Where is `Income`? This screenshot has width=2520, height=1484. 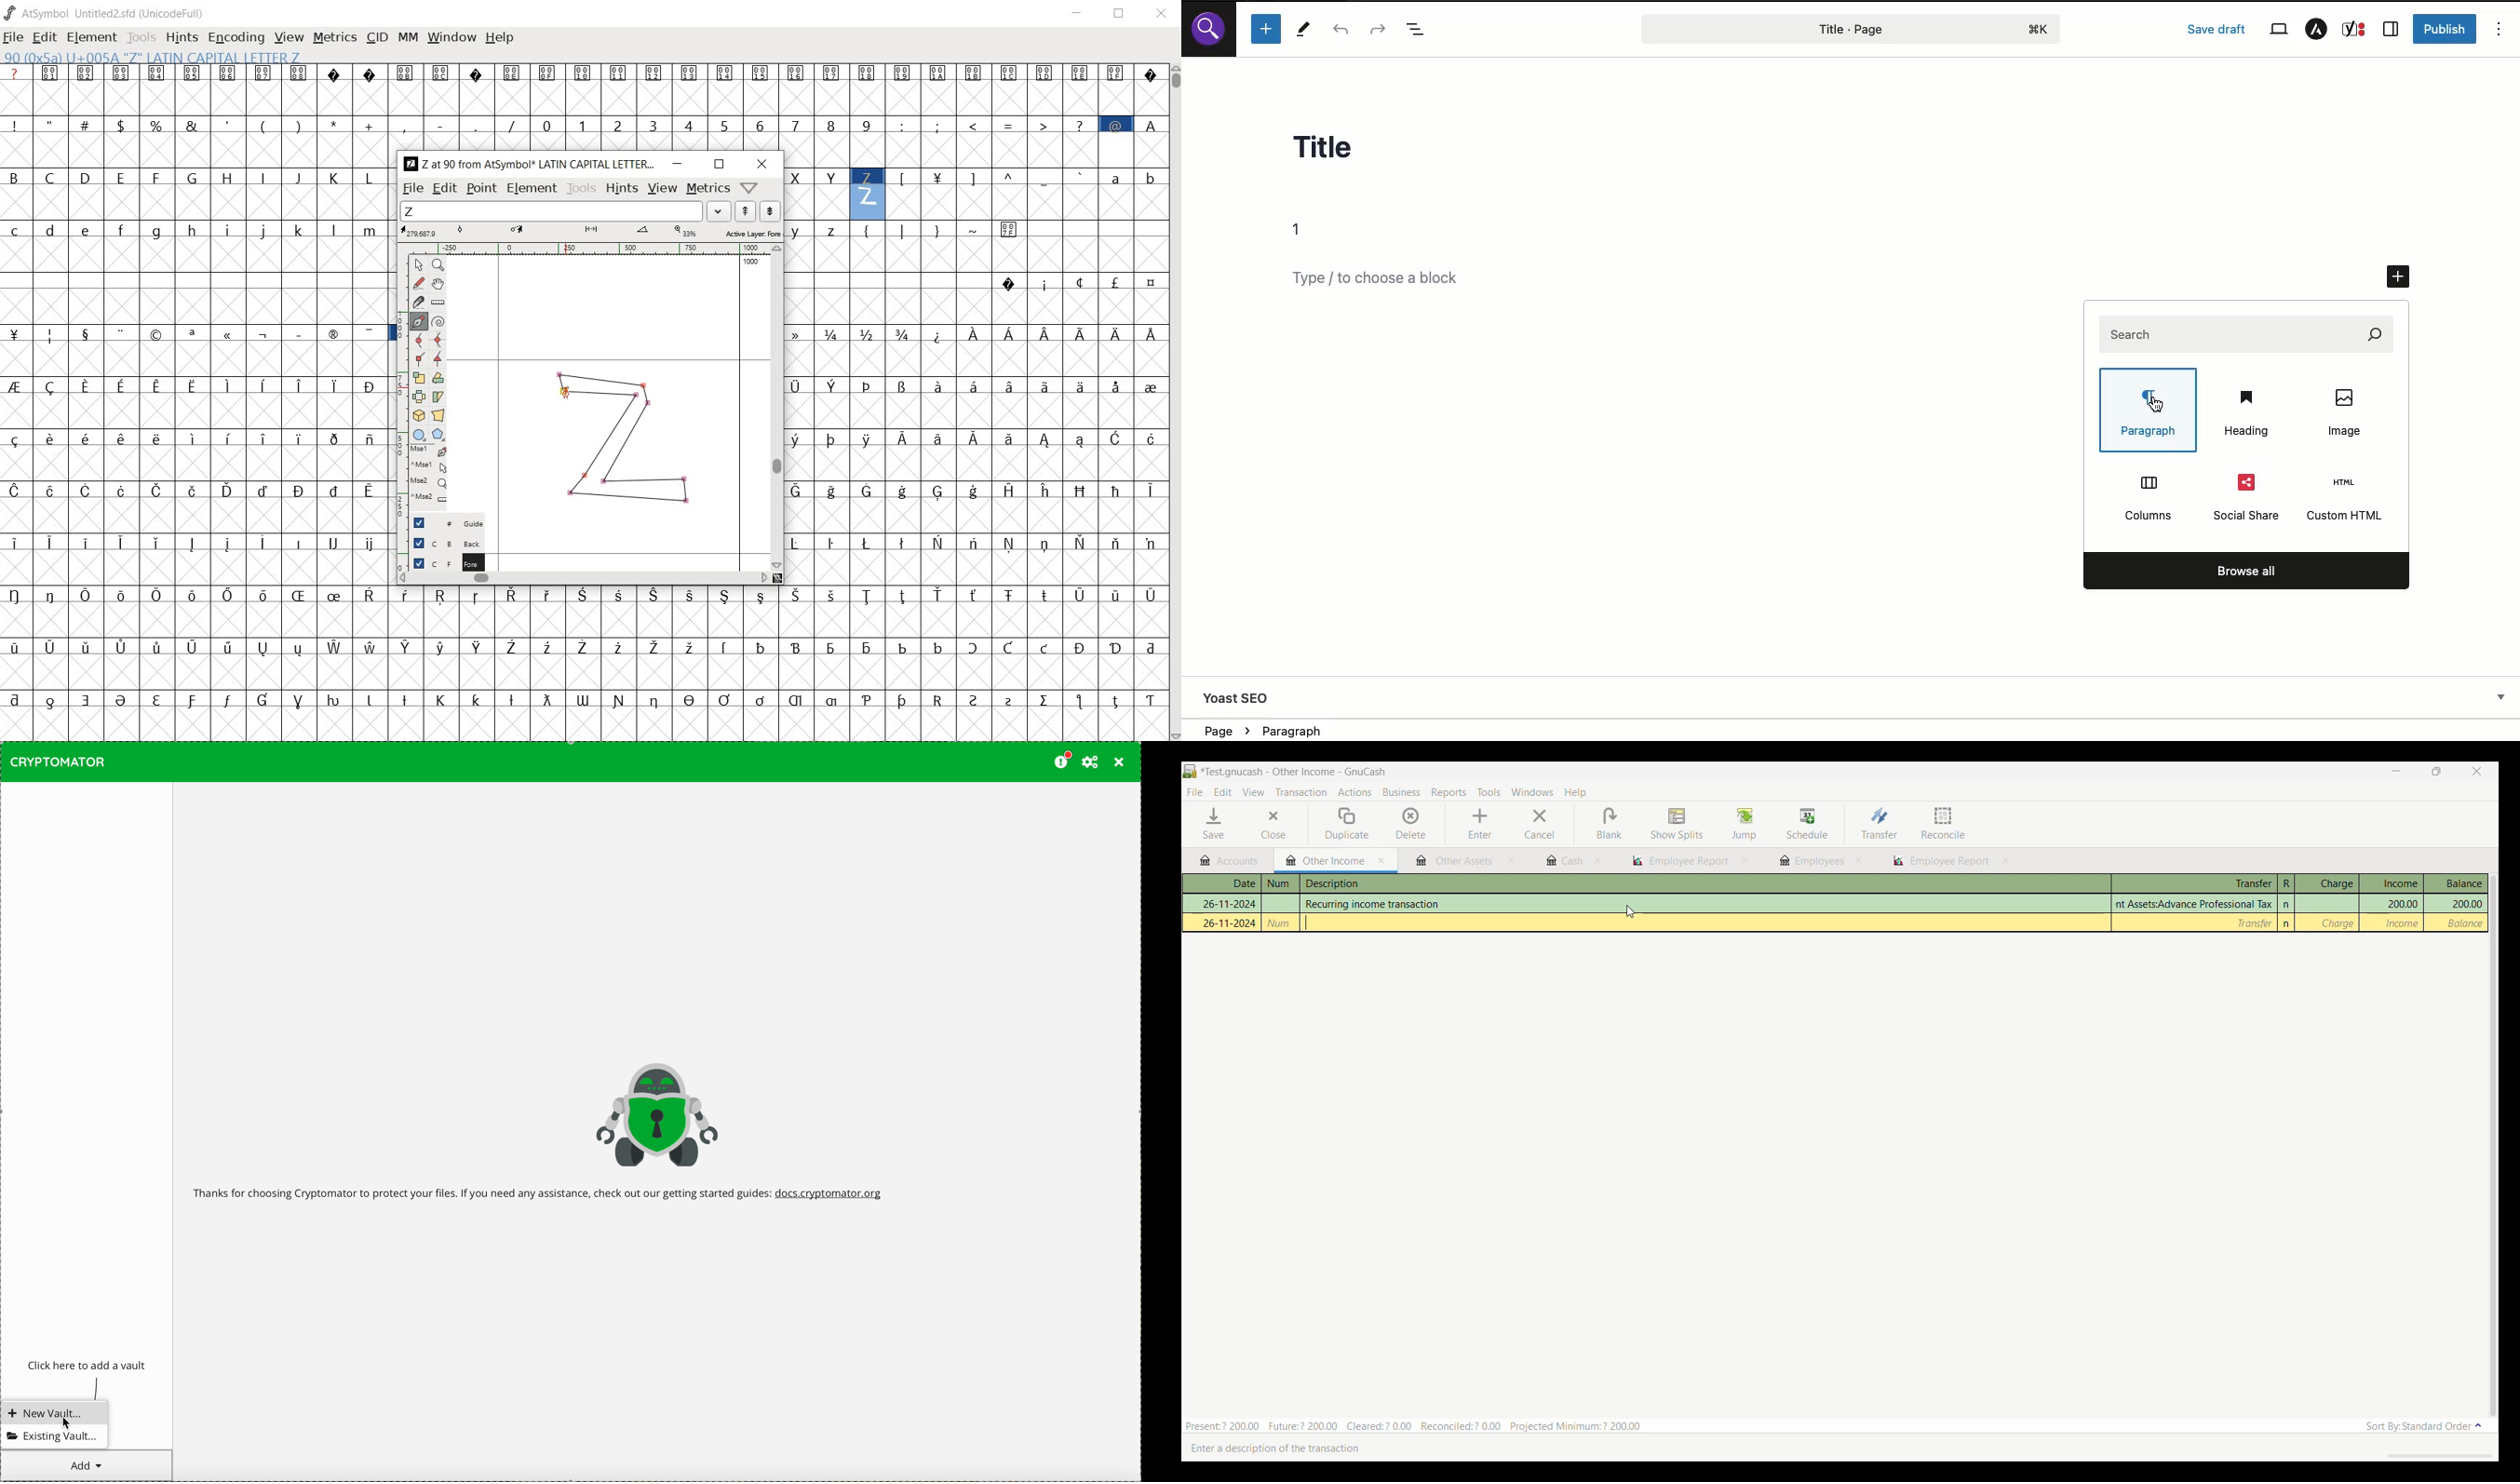 Income is located at coordinates (2398, 923).